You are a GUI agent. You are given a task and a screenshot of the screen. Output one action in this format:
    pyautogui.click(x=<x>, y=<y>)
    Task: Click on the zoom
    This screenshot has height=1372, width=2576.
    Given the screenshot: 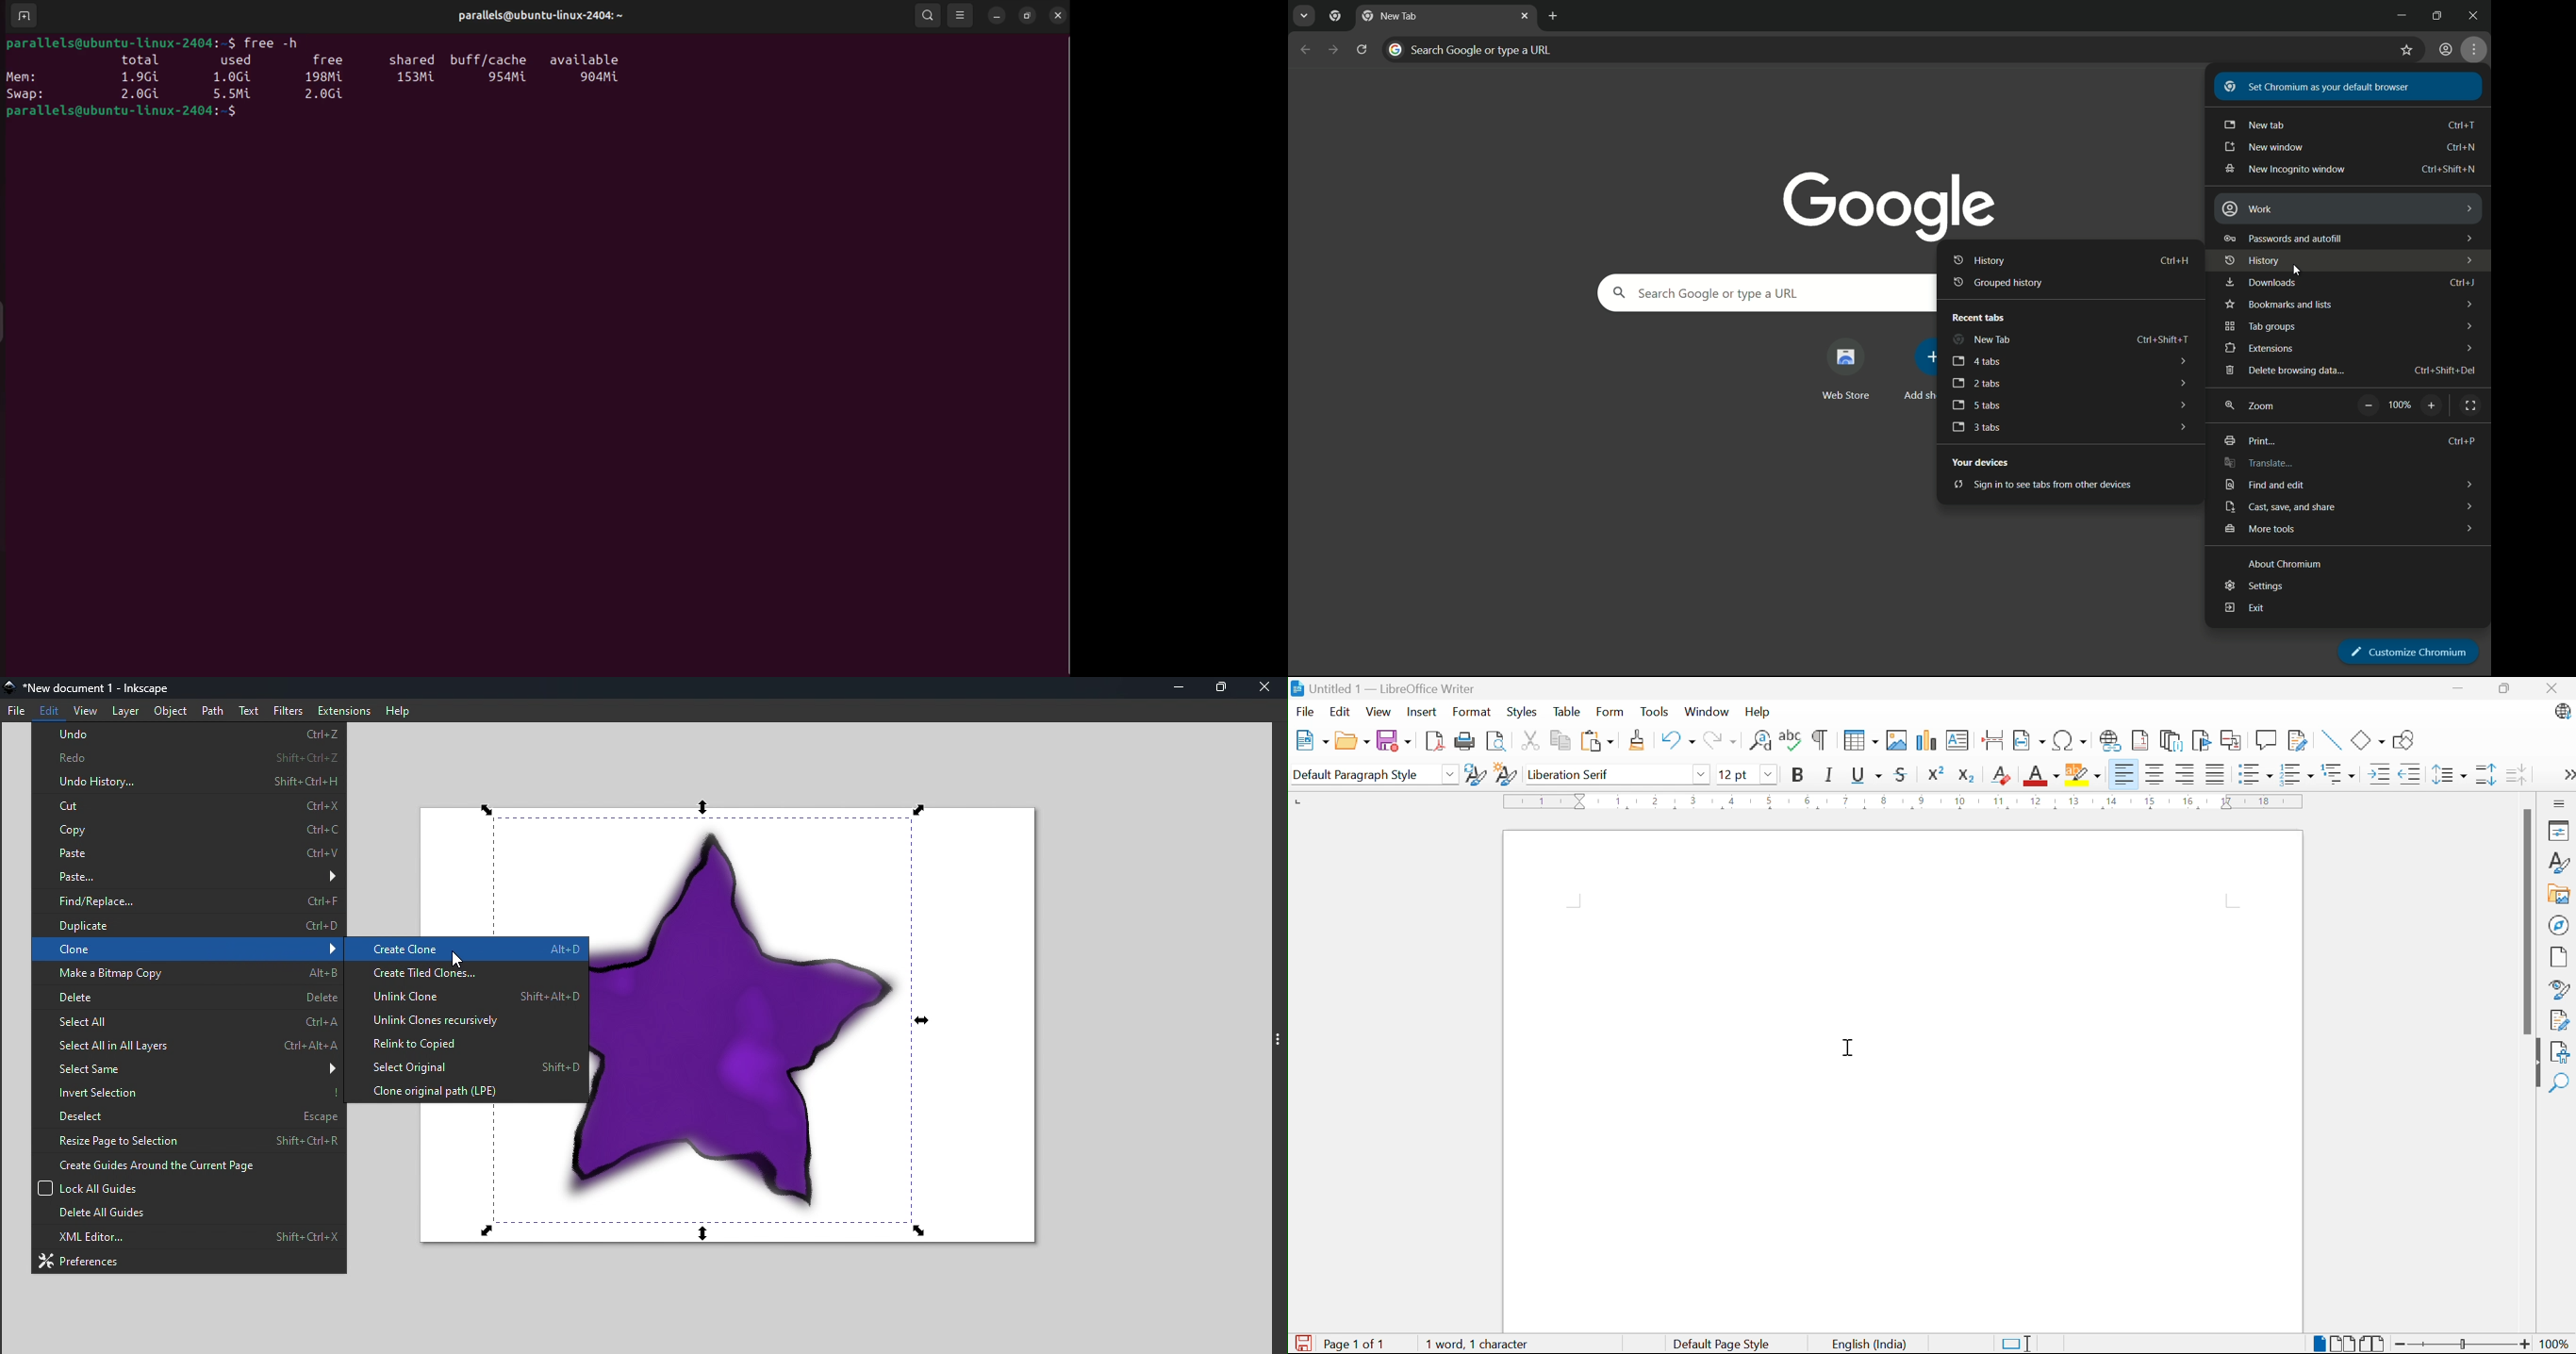 What is the action you would take?
    pyautogui.click(x=2250, y=406)
    